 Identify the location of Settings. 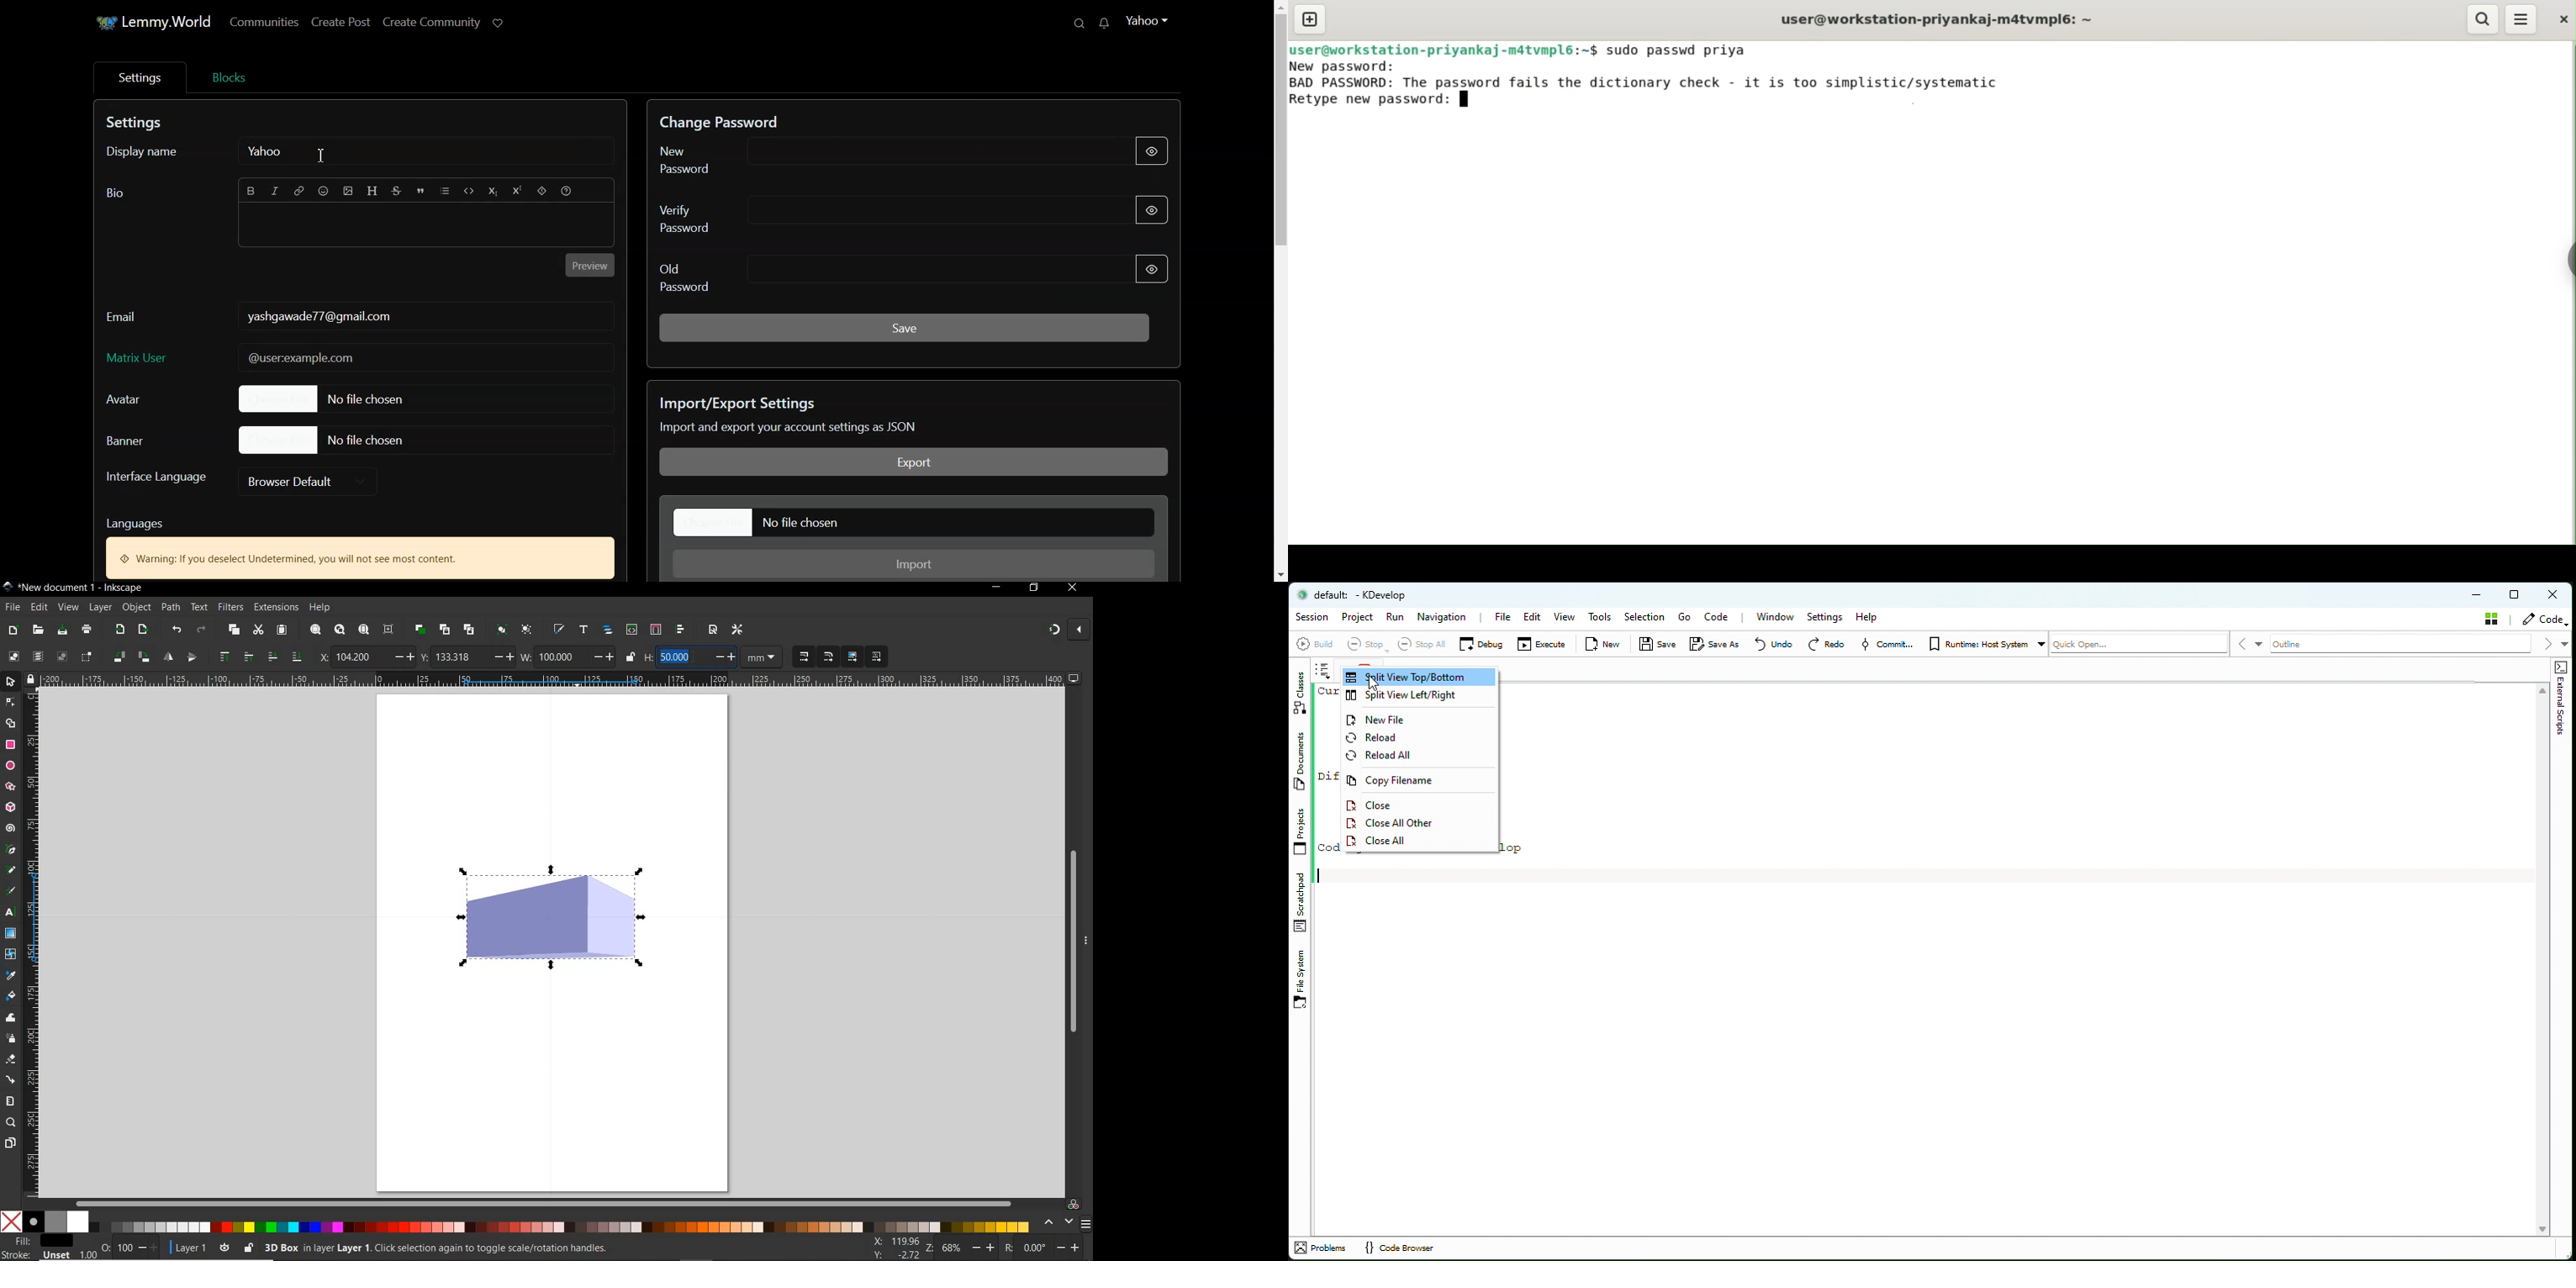
(138, 77).